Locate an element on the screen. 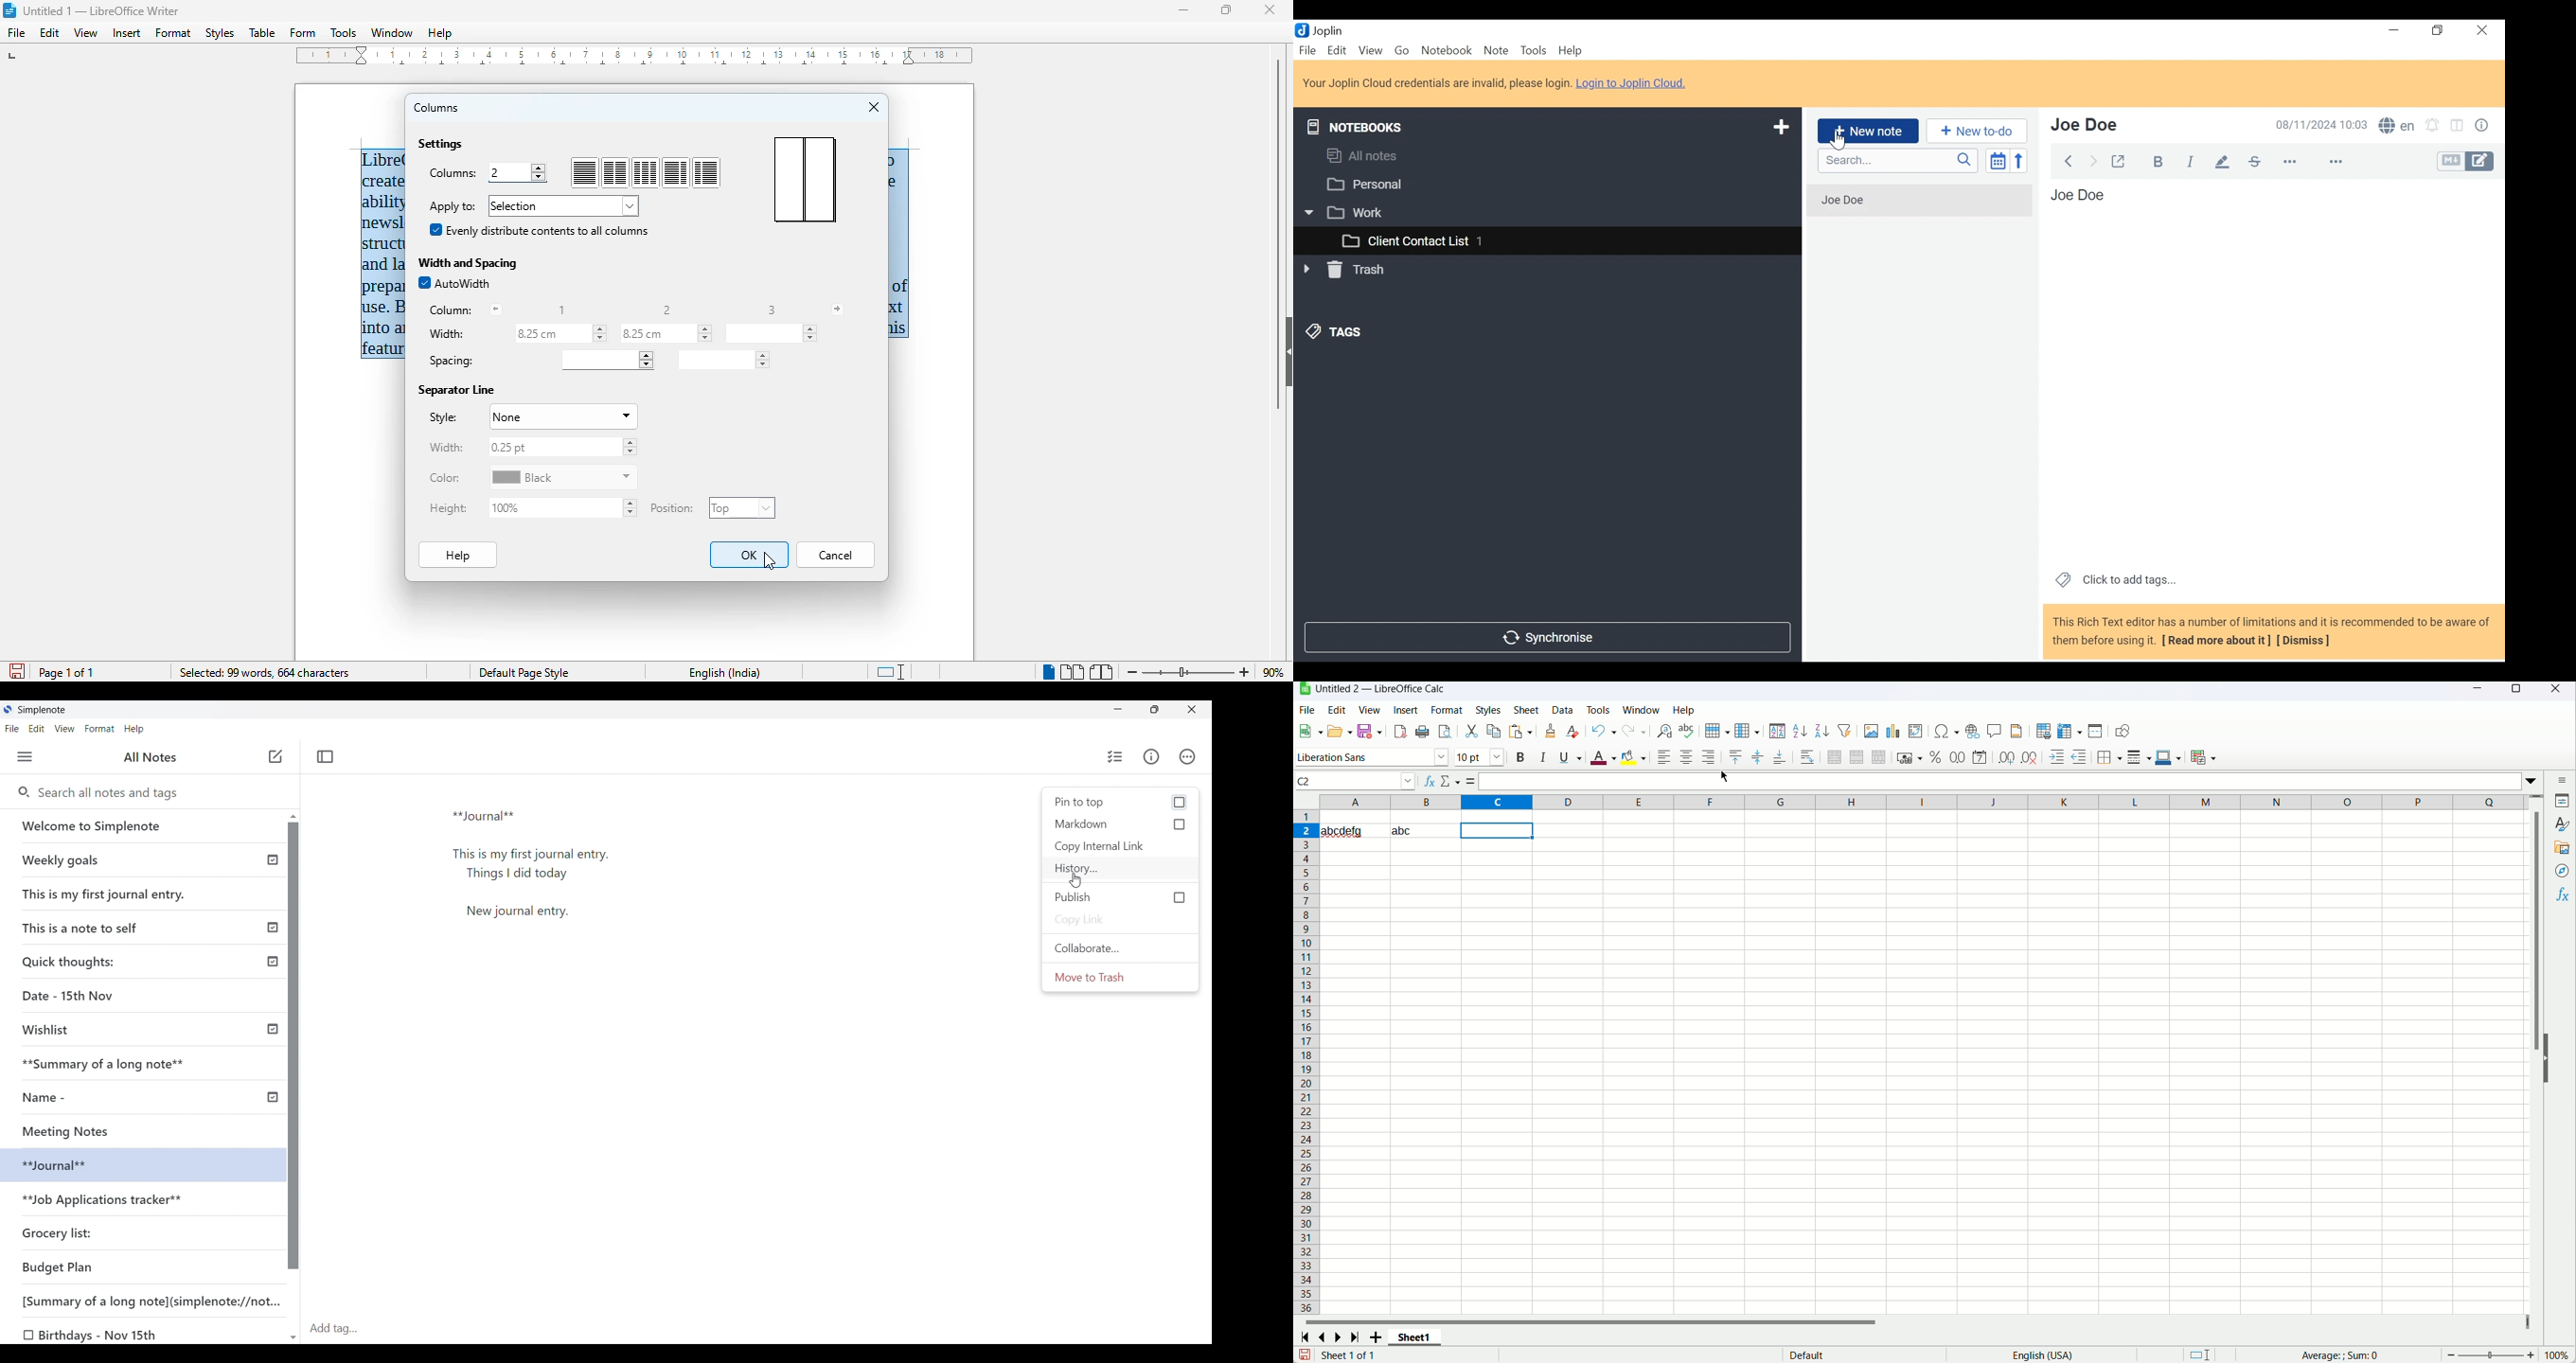 Image resolution: width=2576 pixels, height=1372 pixels. window is located at coordinates (1641, 710).